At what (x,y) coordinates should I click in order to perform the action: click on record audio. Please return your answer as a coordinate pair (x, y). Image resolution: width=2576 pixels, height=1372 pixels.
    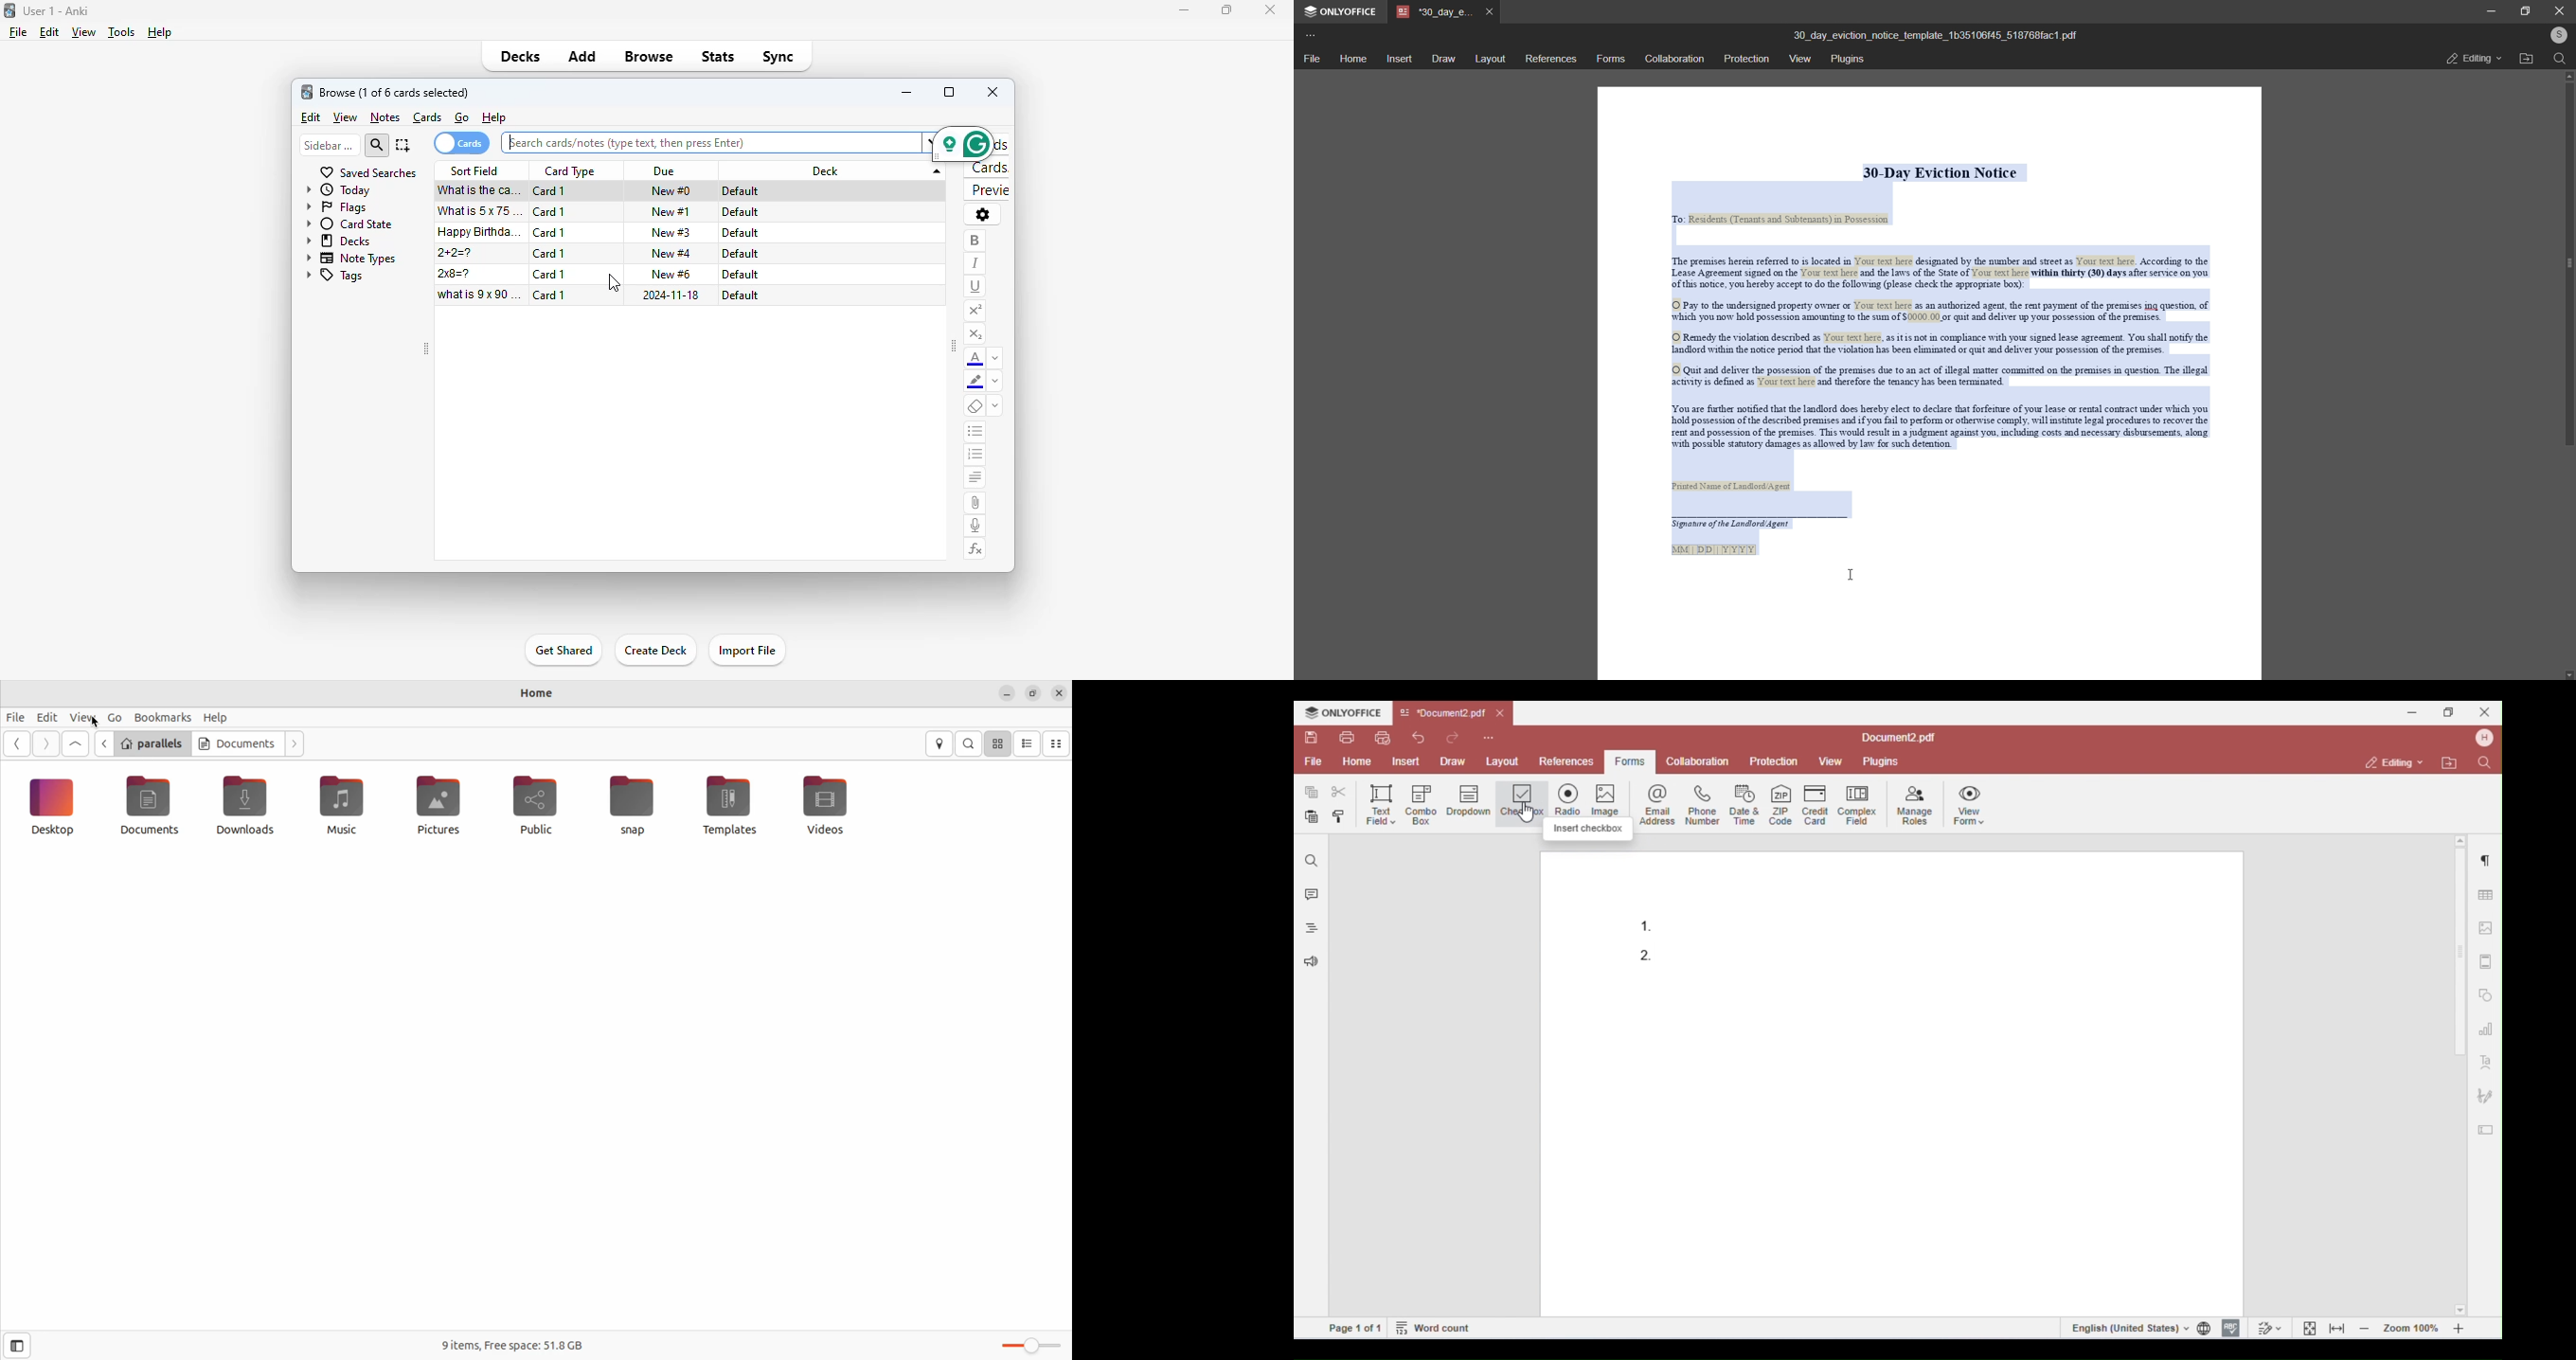
    Looking at the image, I should click on (975, 526).